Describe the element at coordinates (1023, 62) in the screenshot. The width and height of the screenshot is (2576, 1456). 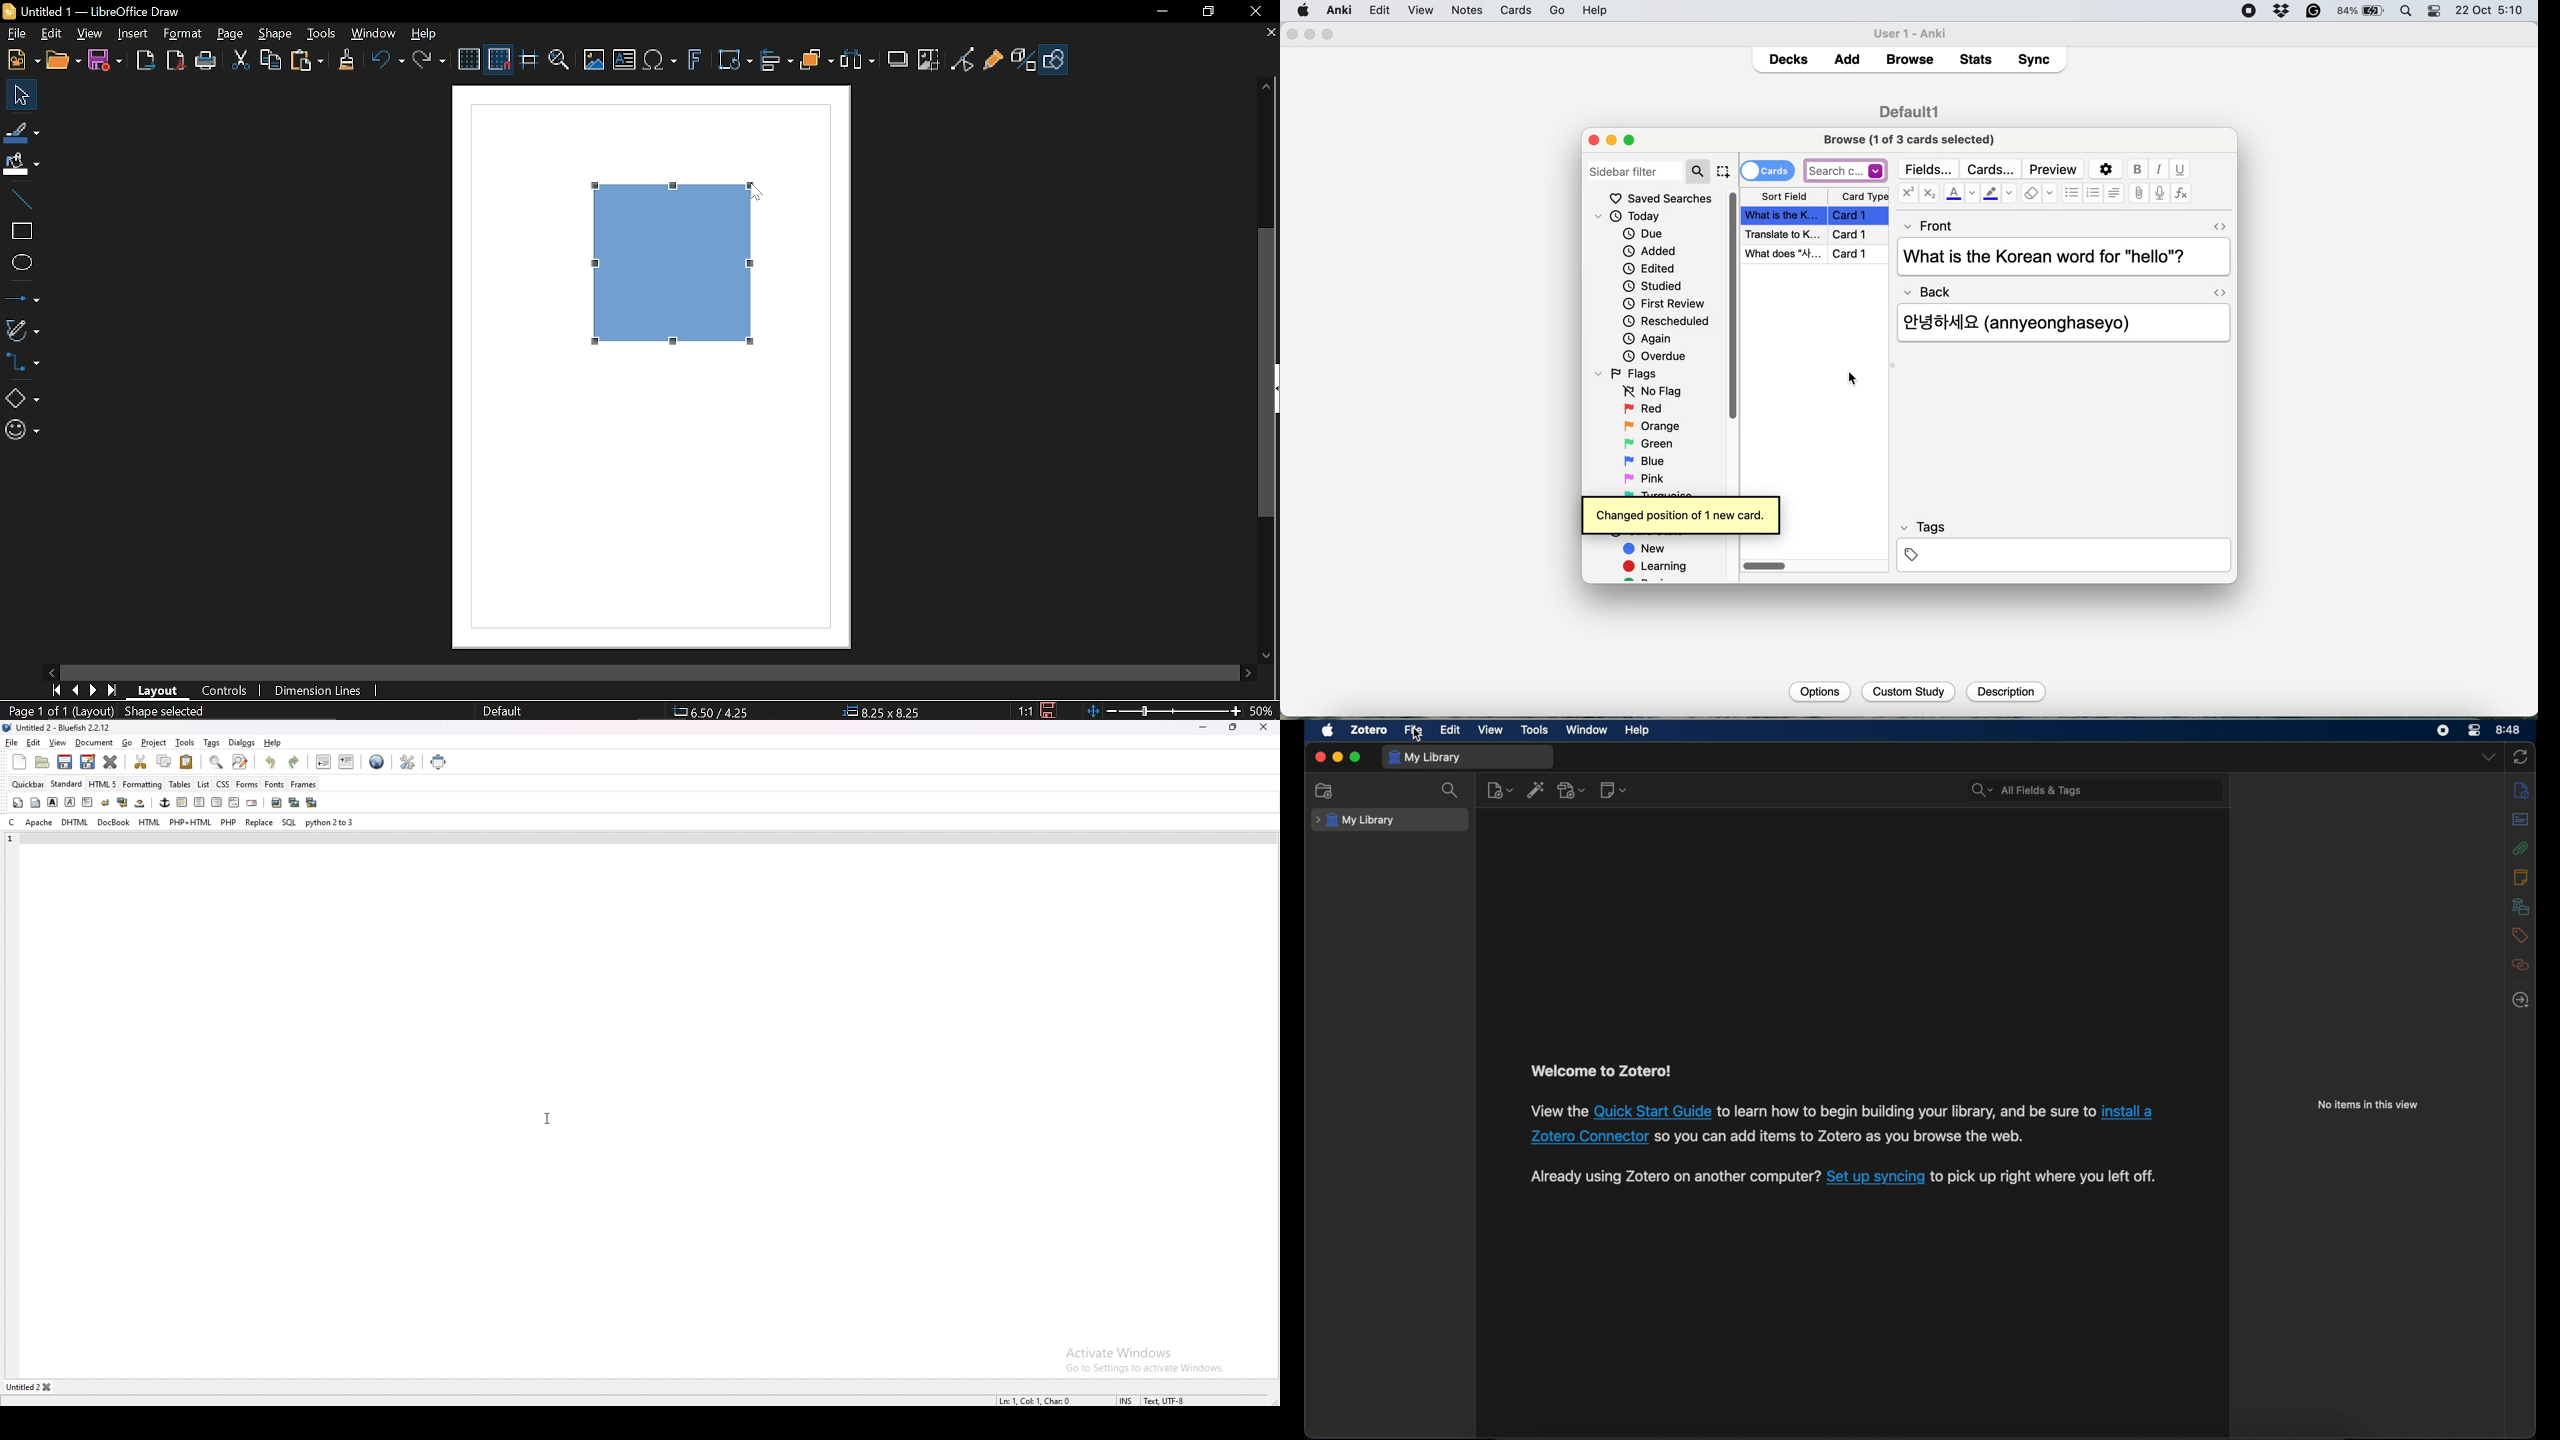
I see `Toggle extrusion` at that location.